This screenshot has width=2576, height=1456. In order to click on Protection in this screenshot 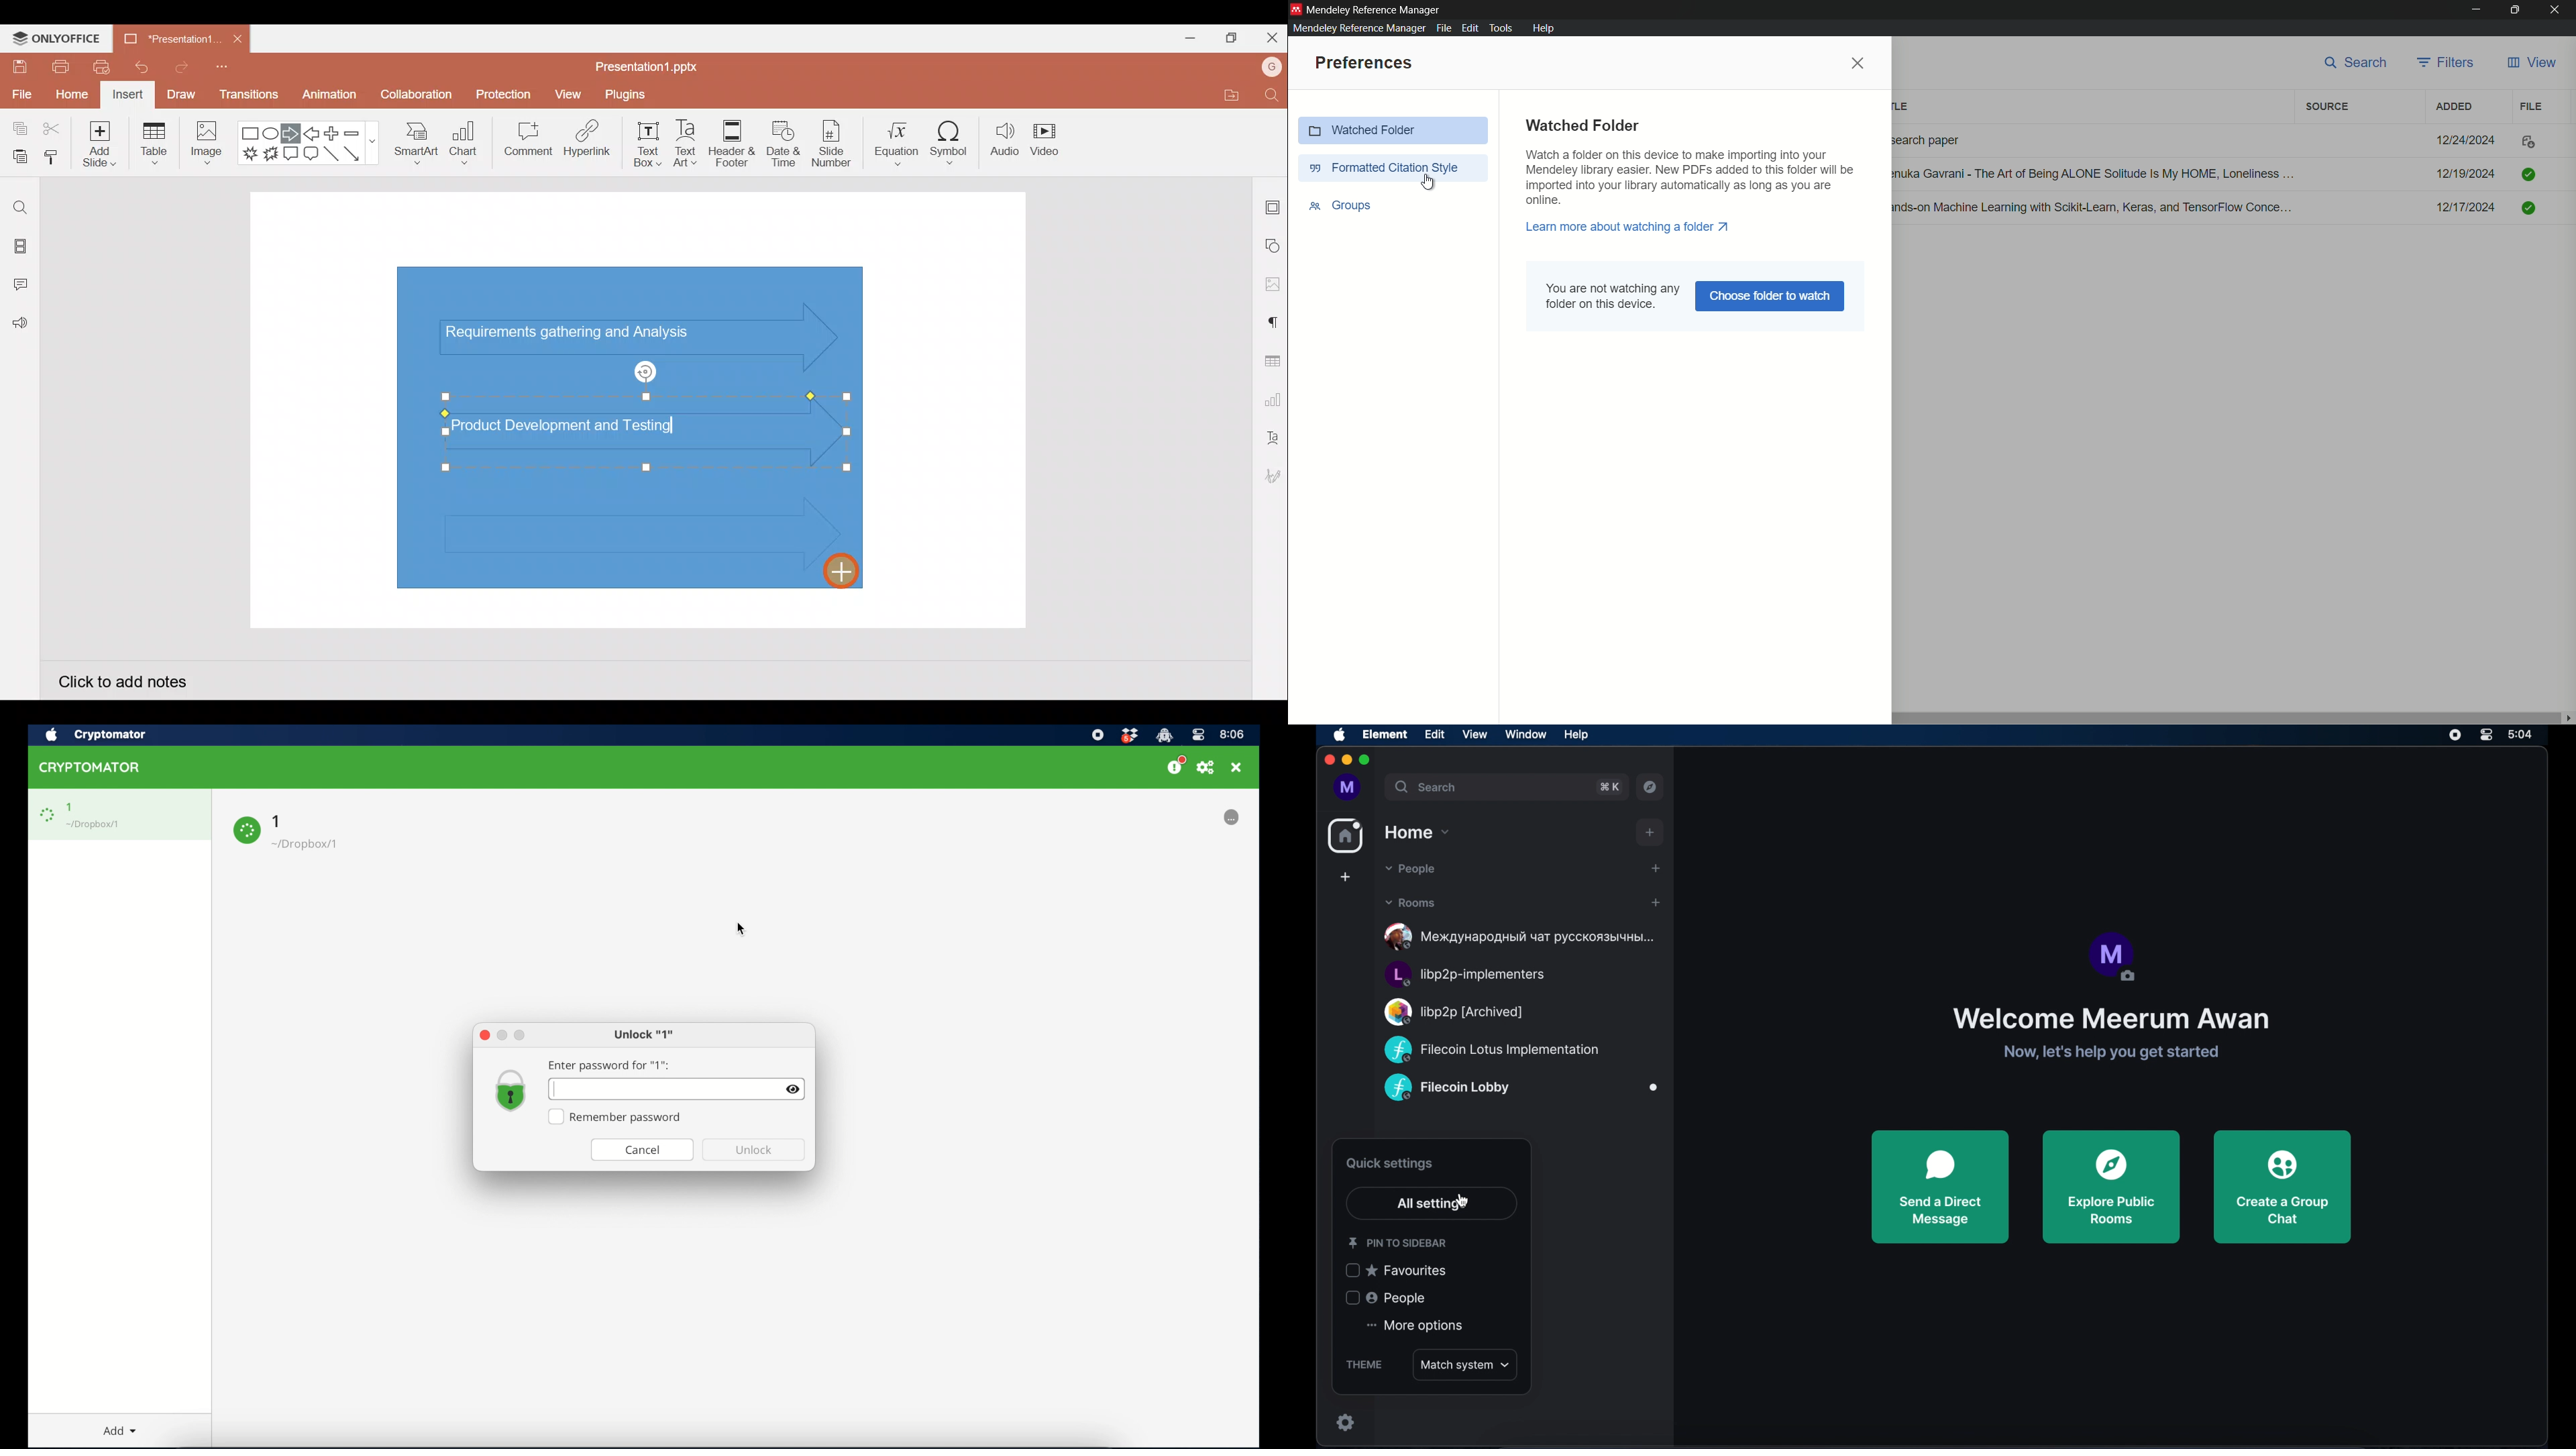, I will do `click(500, 95)`.